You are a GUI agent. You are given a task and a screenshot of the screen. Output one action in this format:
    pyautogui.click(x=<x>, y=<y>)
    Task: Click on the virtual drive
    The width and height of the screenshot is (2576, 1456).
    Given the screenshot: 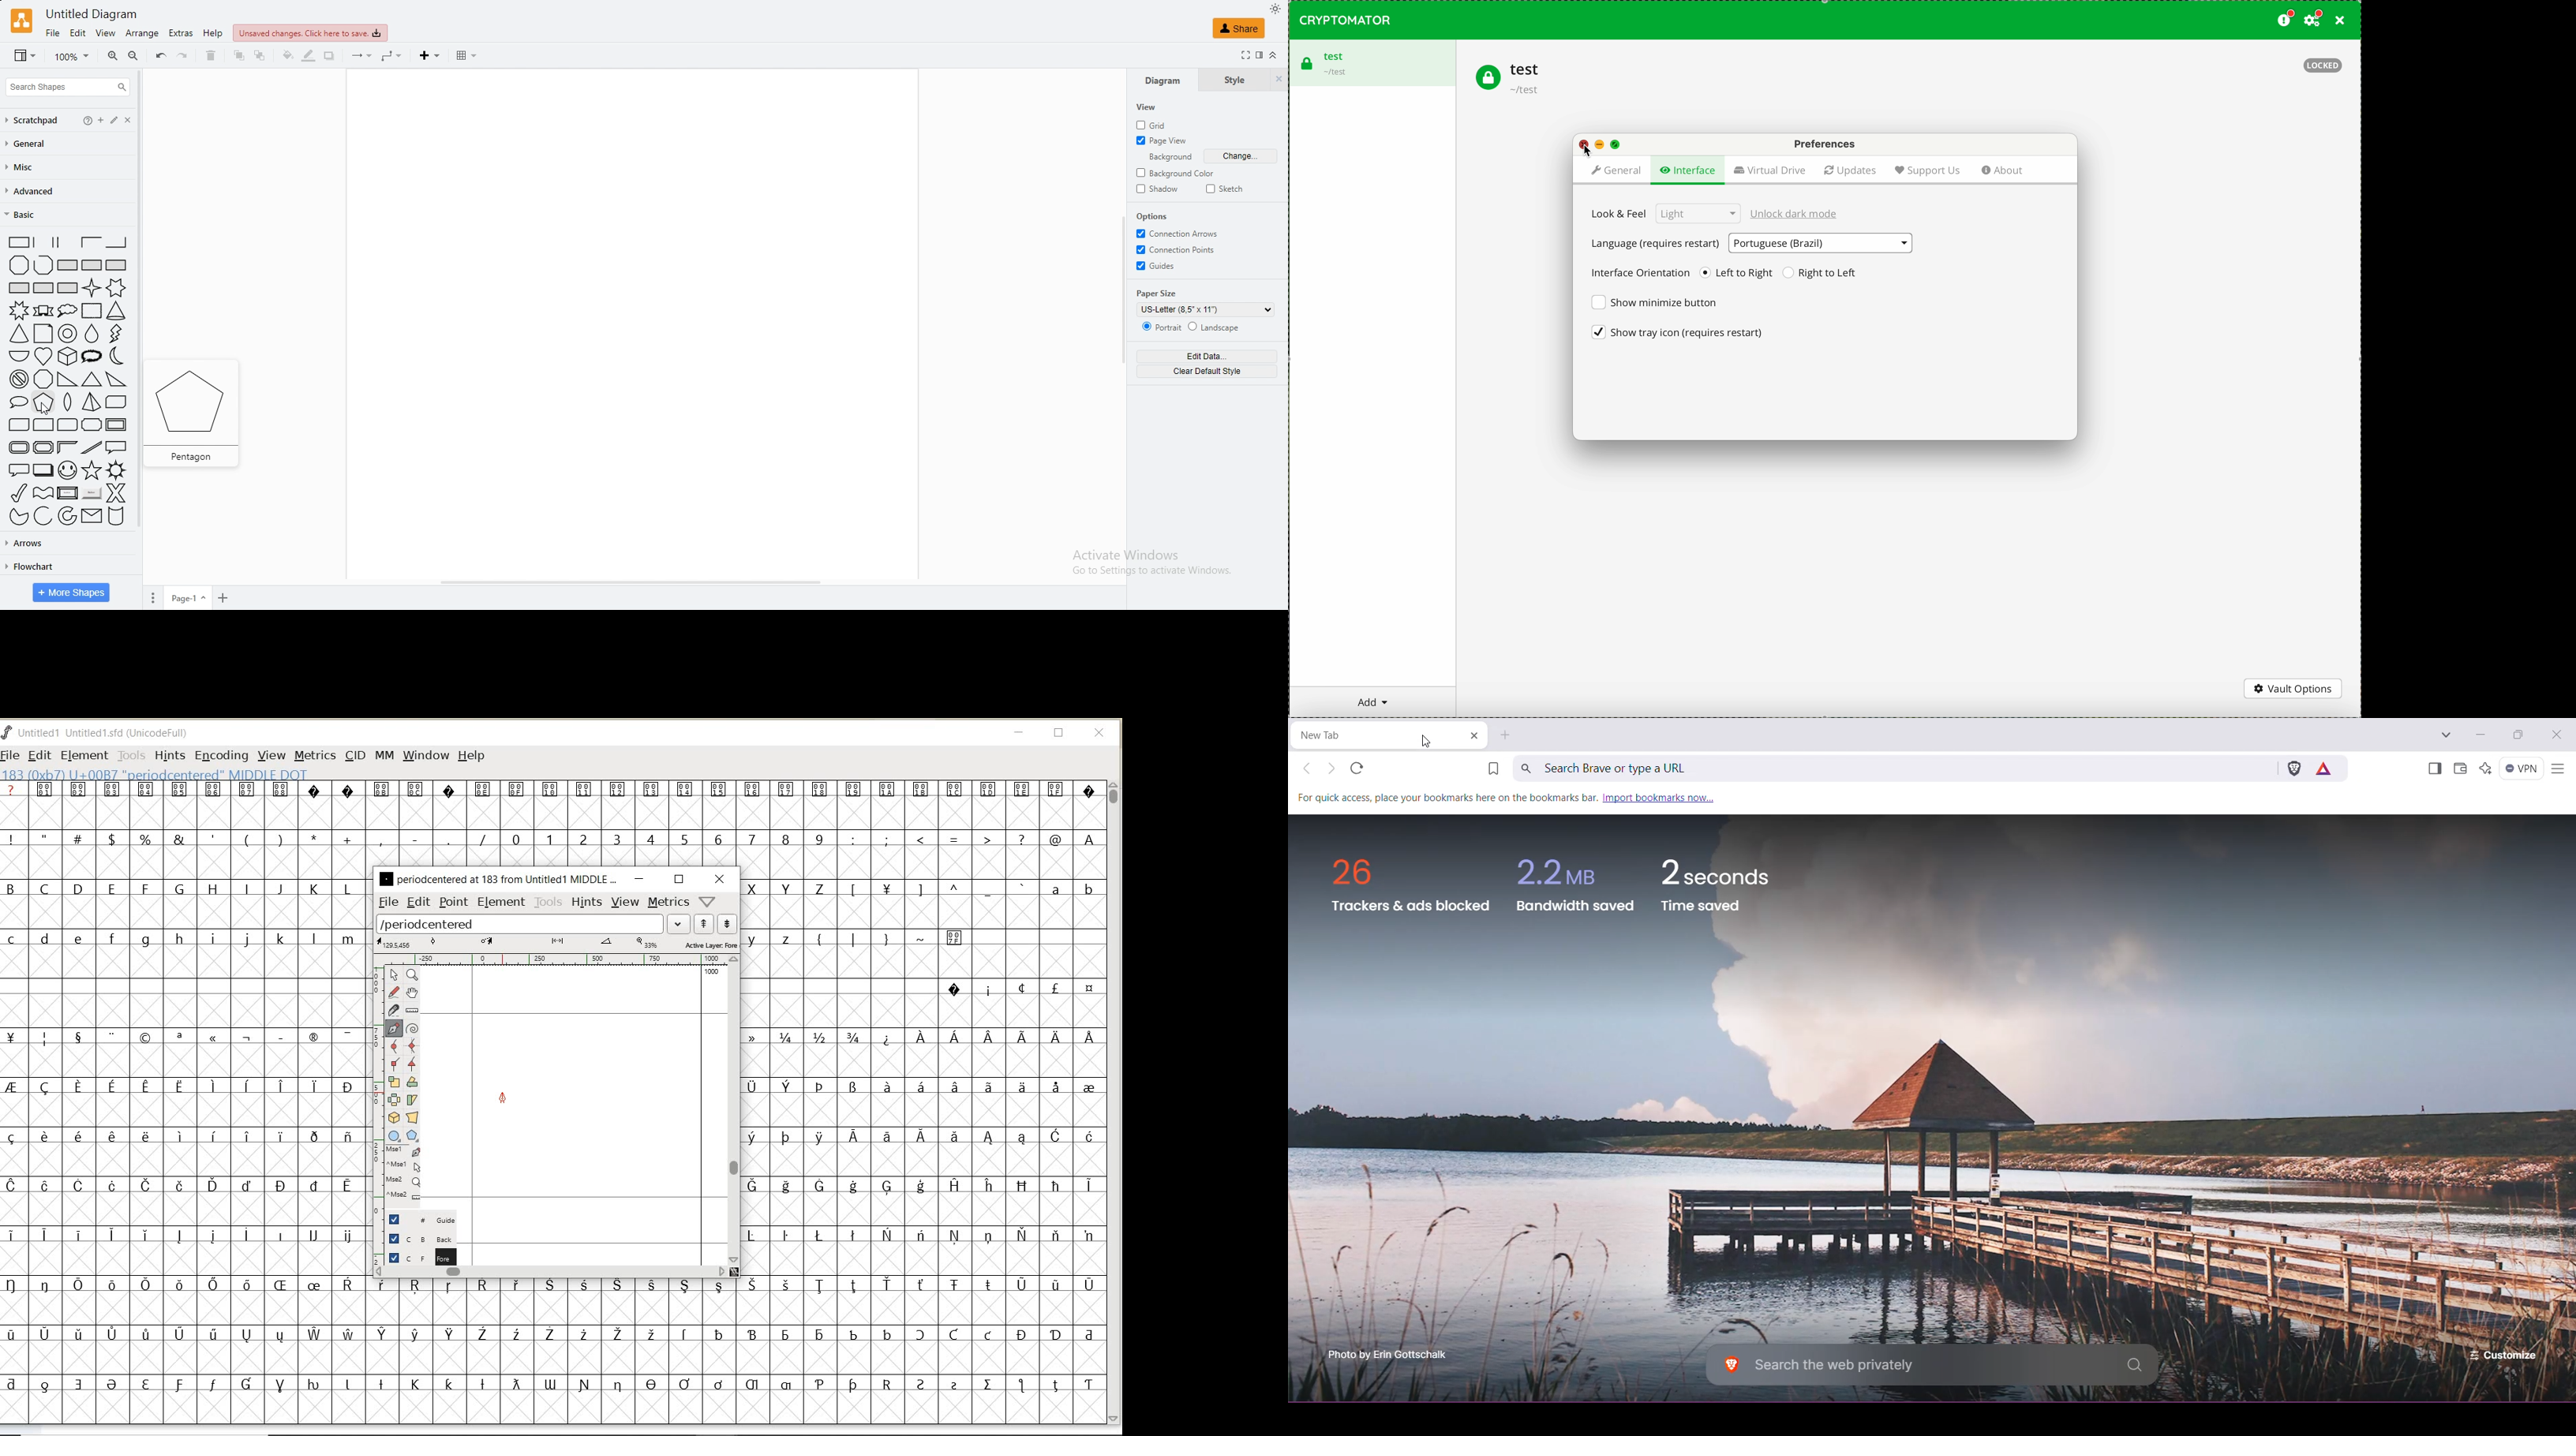 What is the action you would take?
    pyautogui.click(x=1769, y=170)
    